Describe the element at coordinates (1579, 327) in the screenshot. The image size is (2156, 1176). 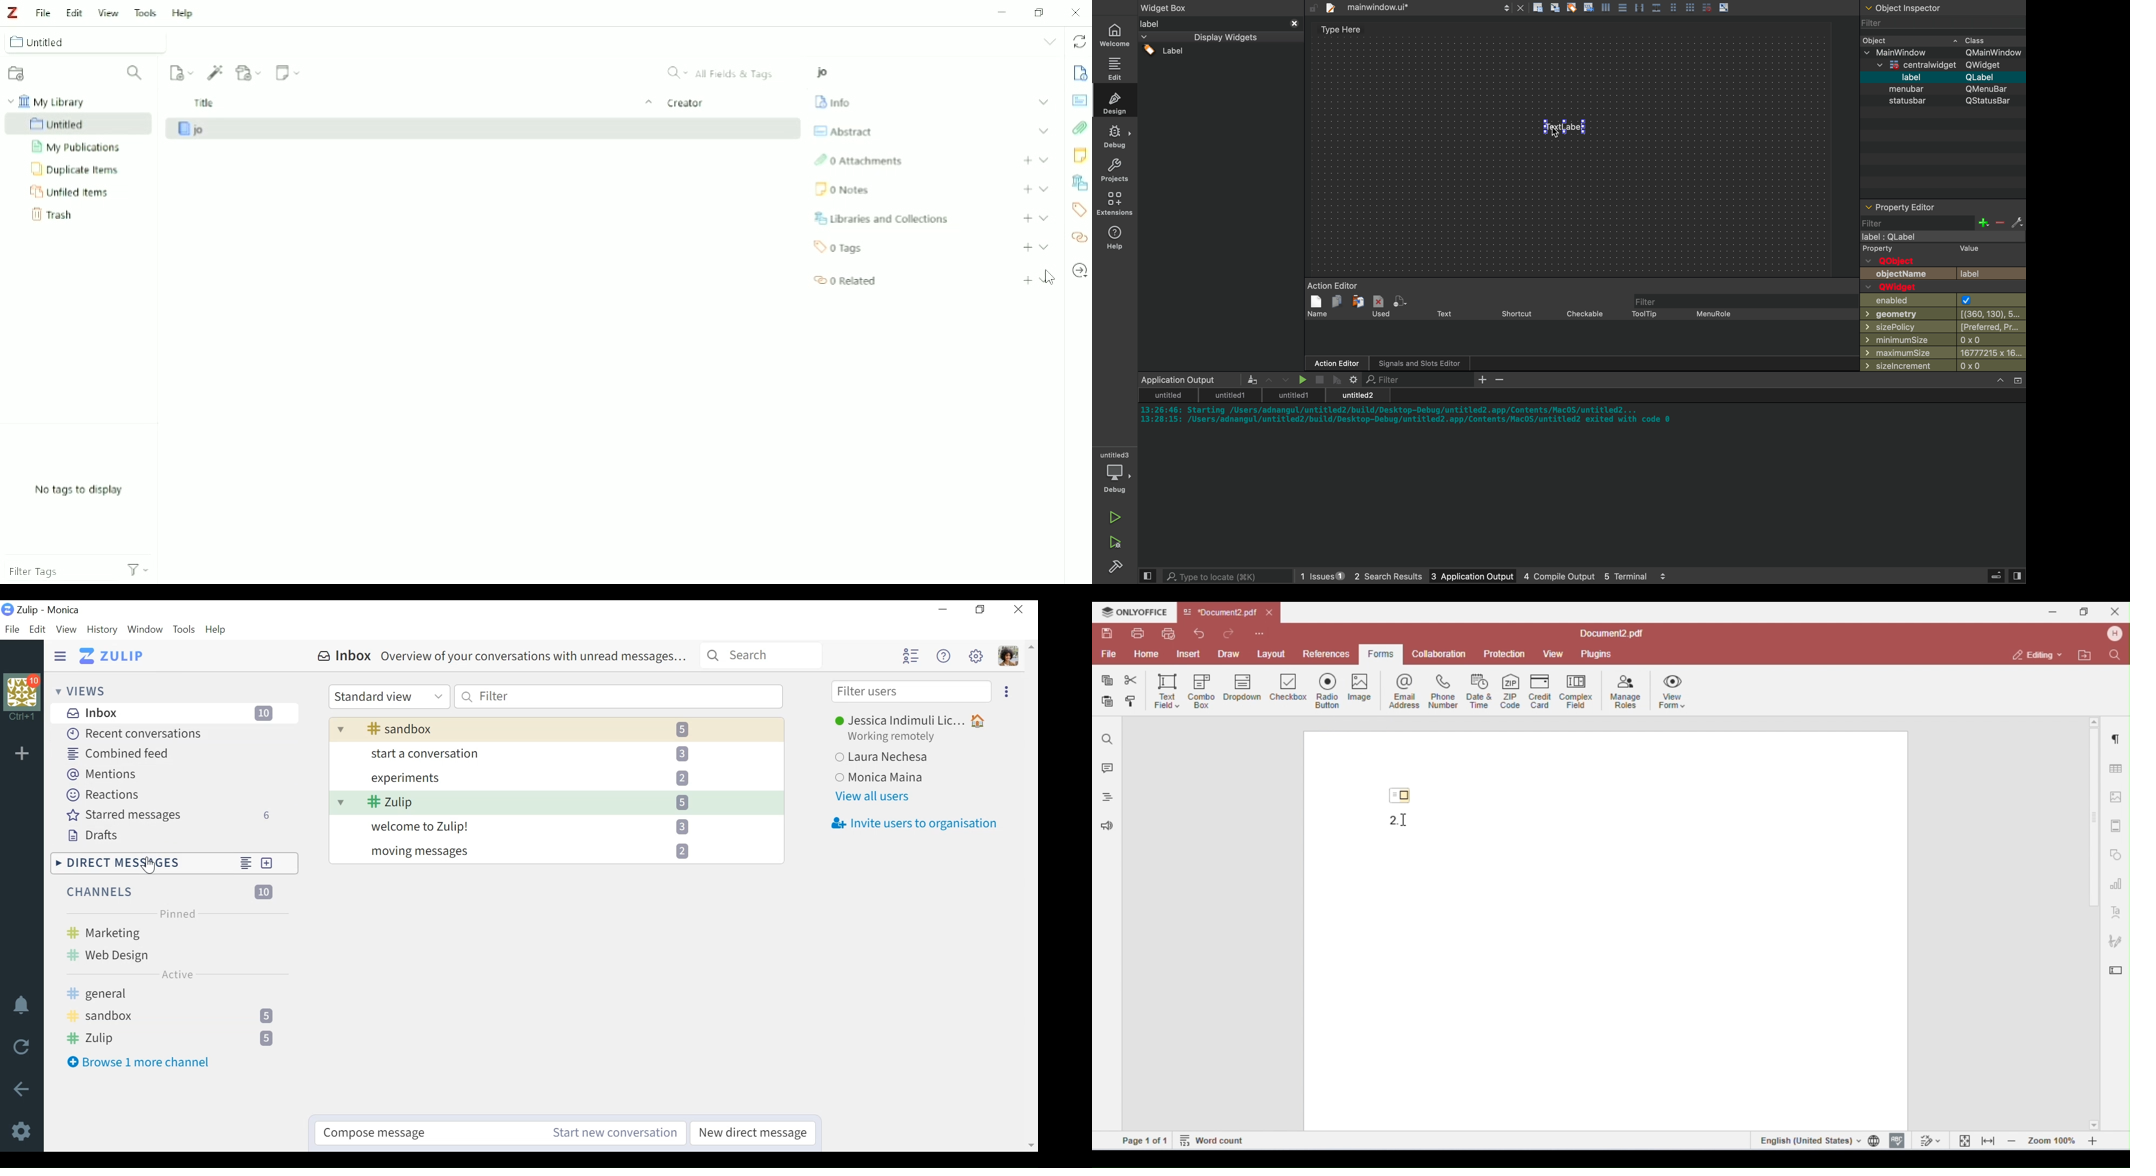
I see `action editor ` at that location.